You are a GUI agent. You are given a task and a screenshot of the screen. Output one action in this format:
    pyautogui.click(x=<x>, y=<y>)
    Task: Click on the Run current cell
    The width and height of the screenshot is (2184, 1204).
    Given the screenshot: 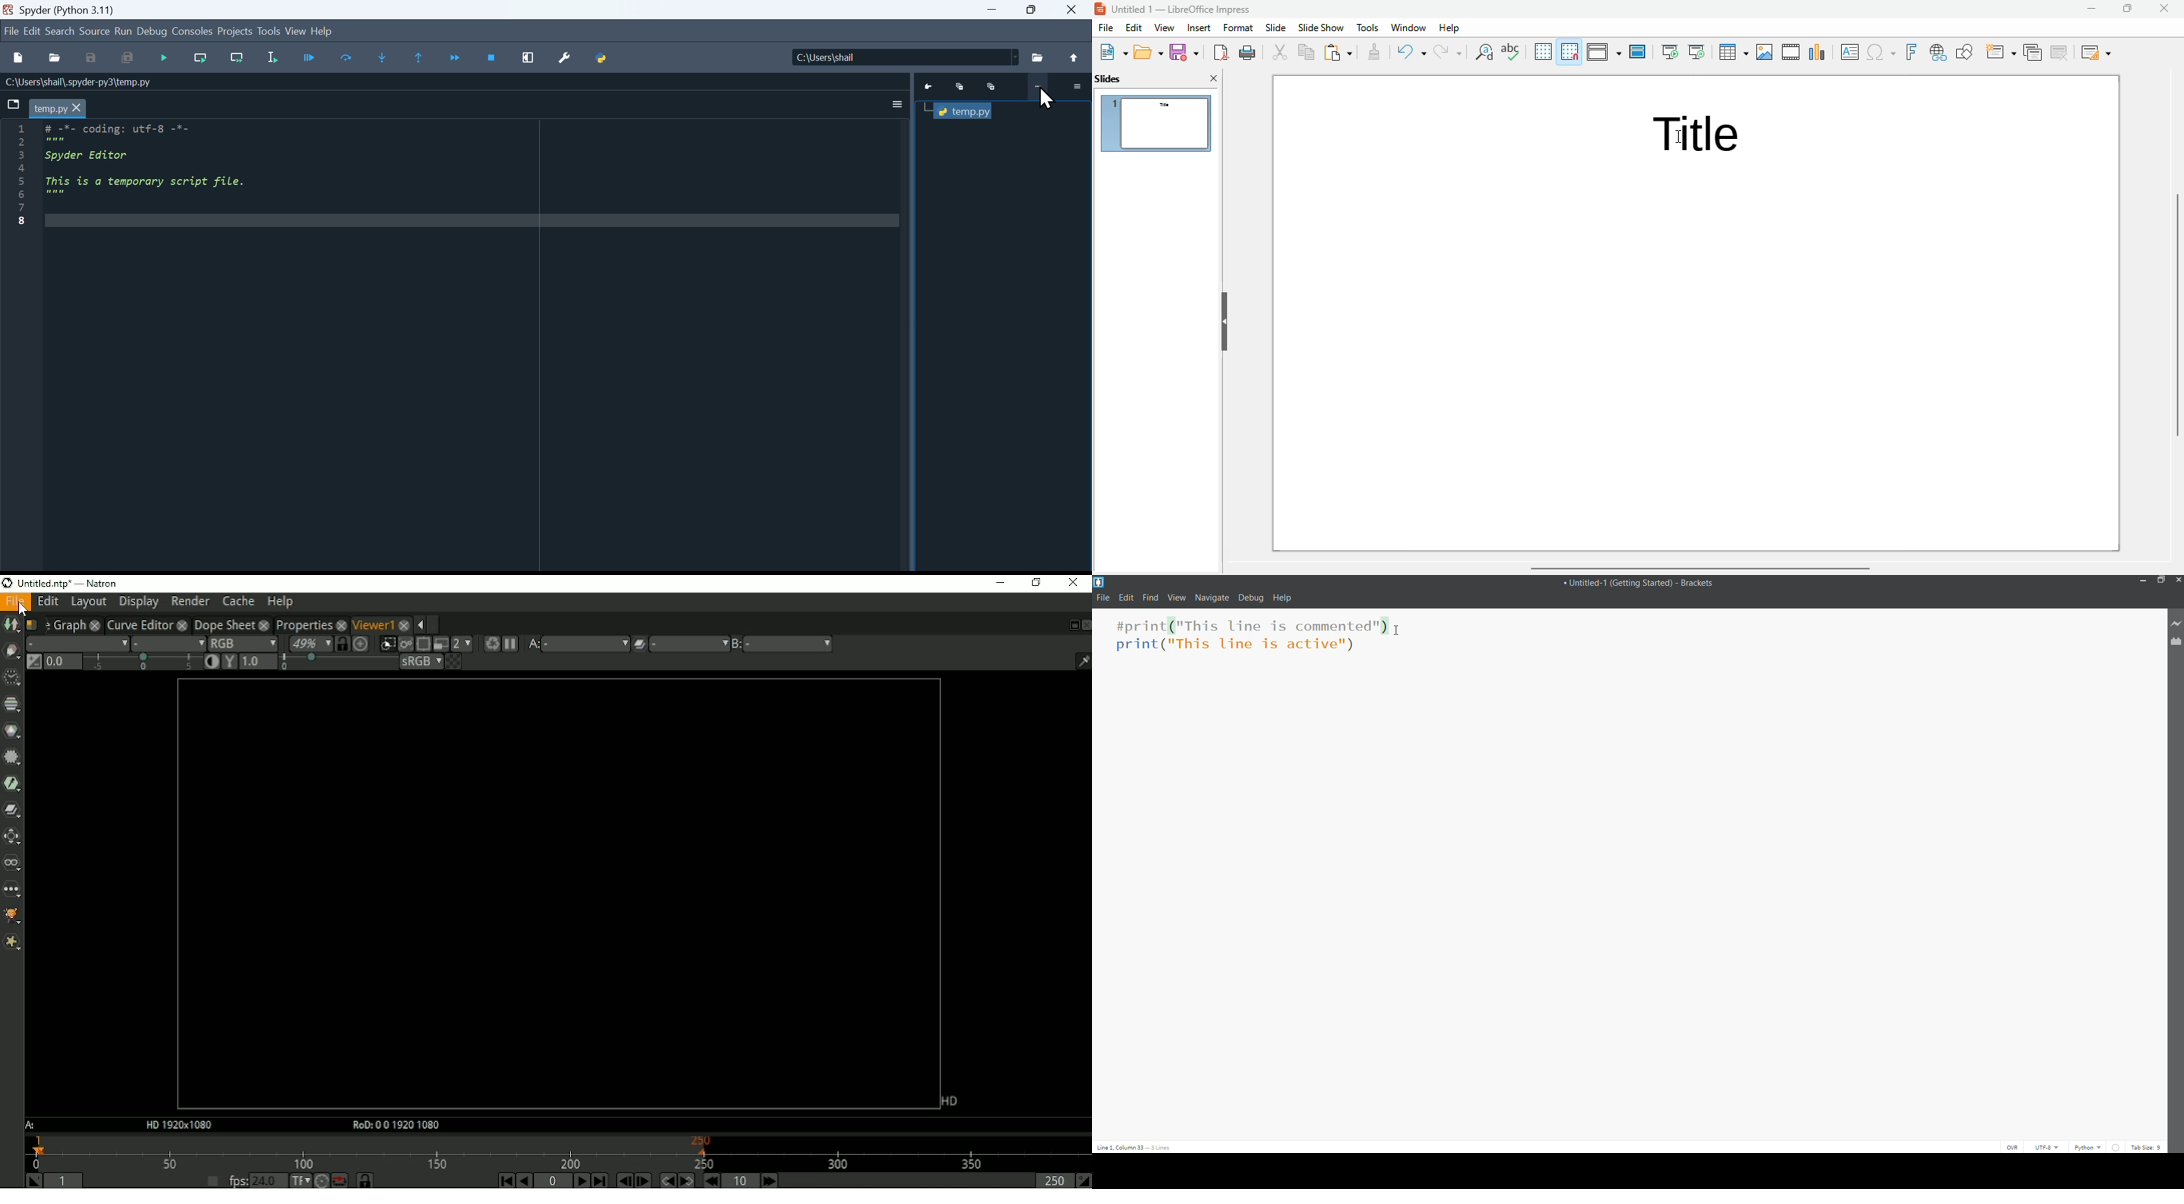 What is the action you would take?
    pyautogui.click(x=201, y=59)
    